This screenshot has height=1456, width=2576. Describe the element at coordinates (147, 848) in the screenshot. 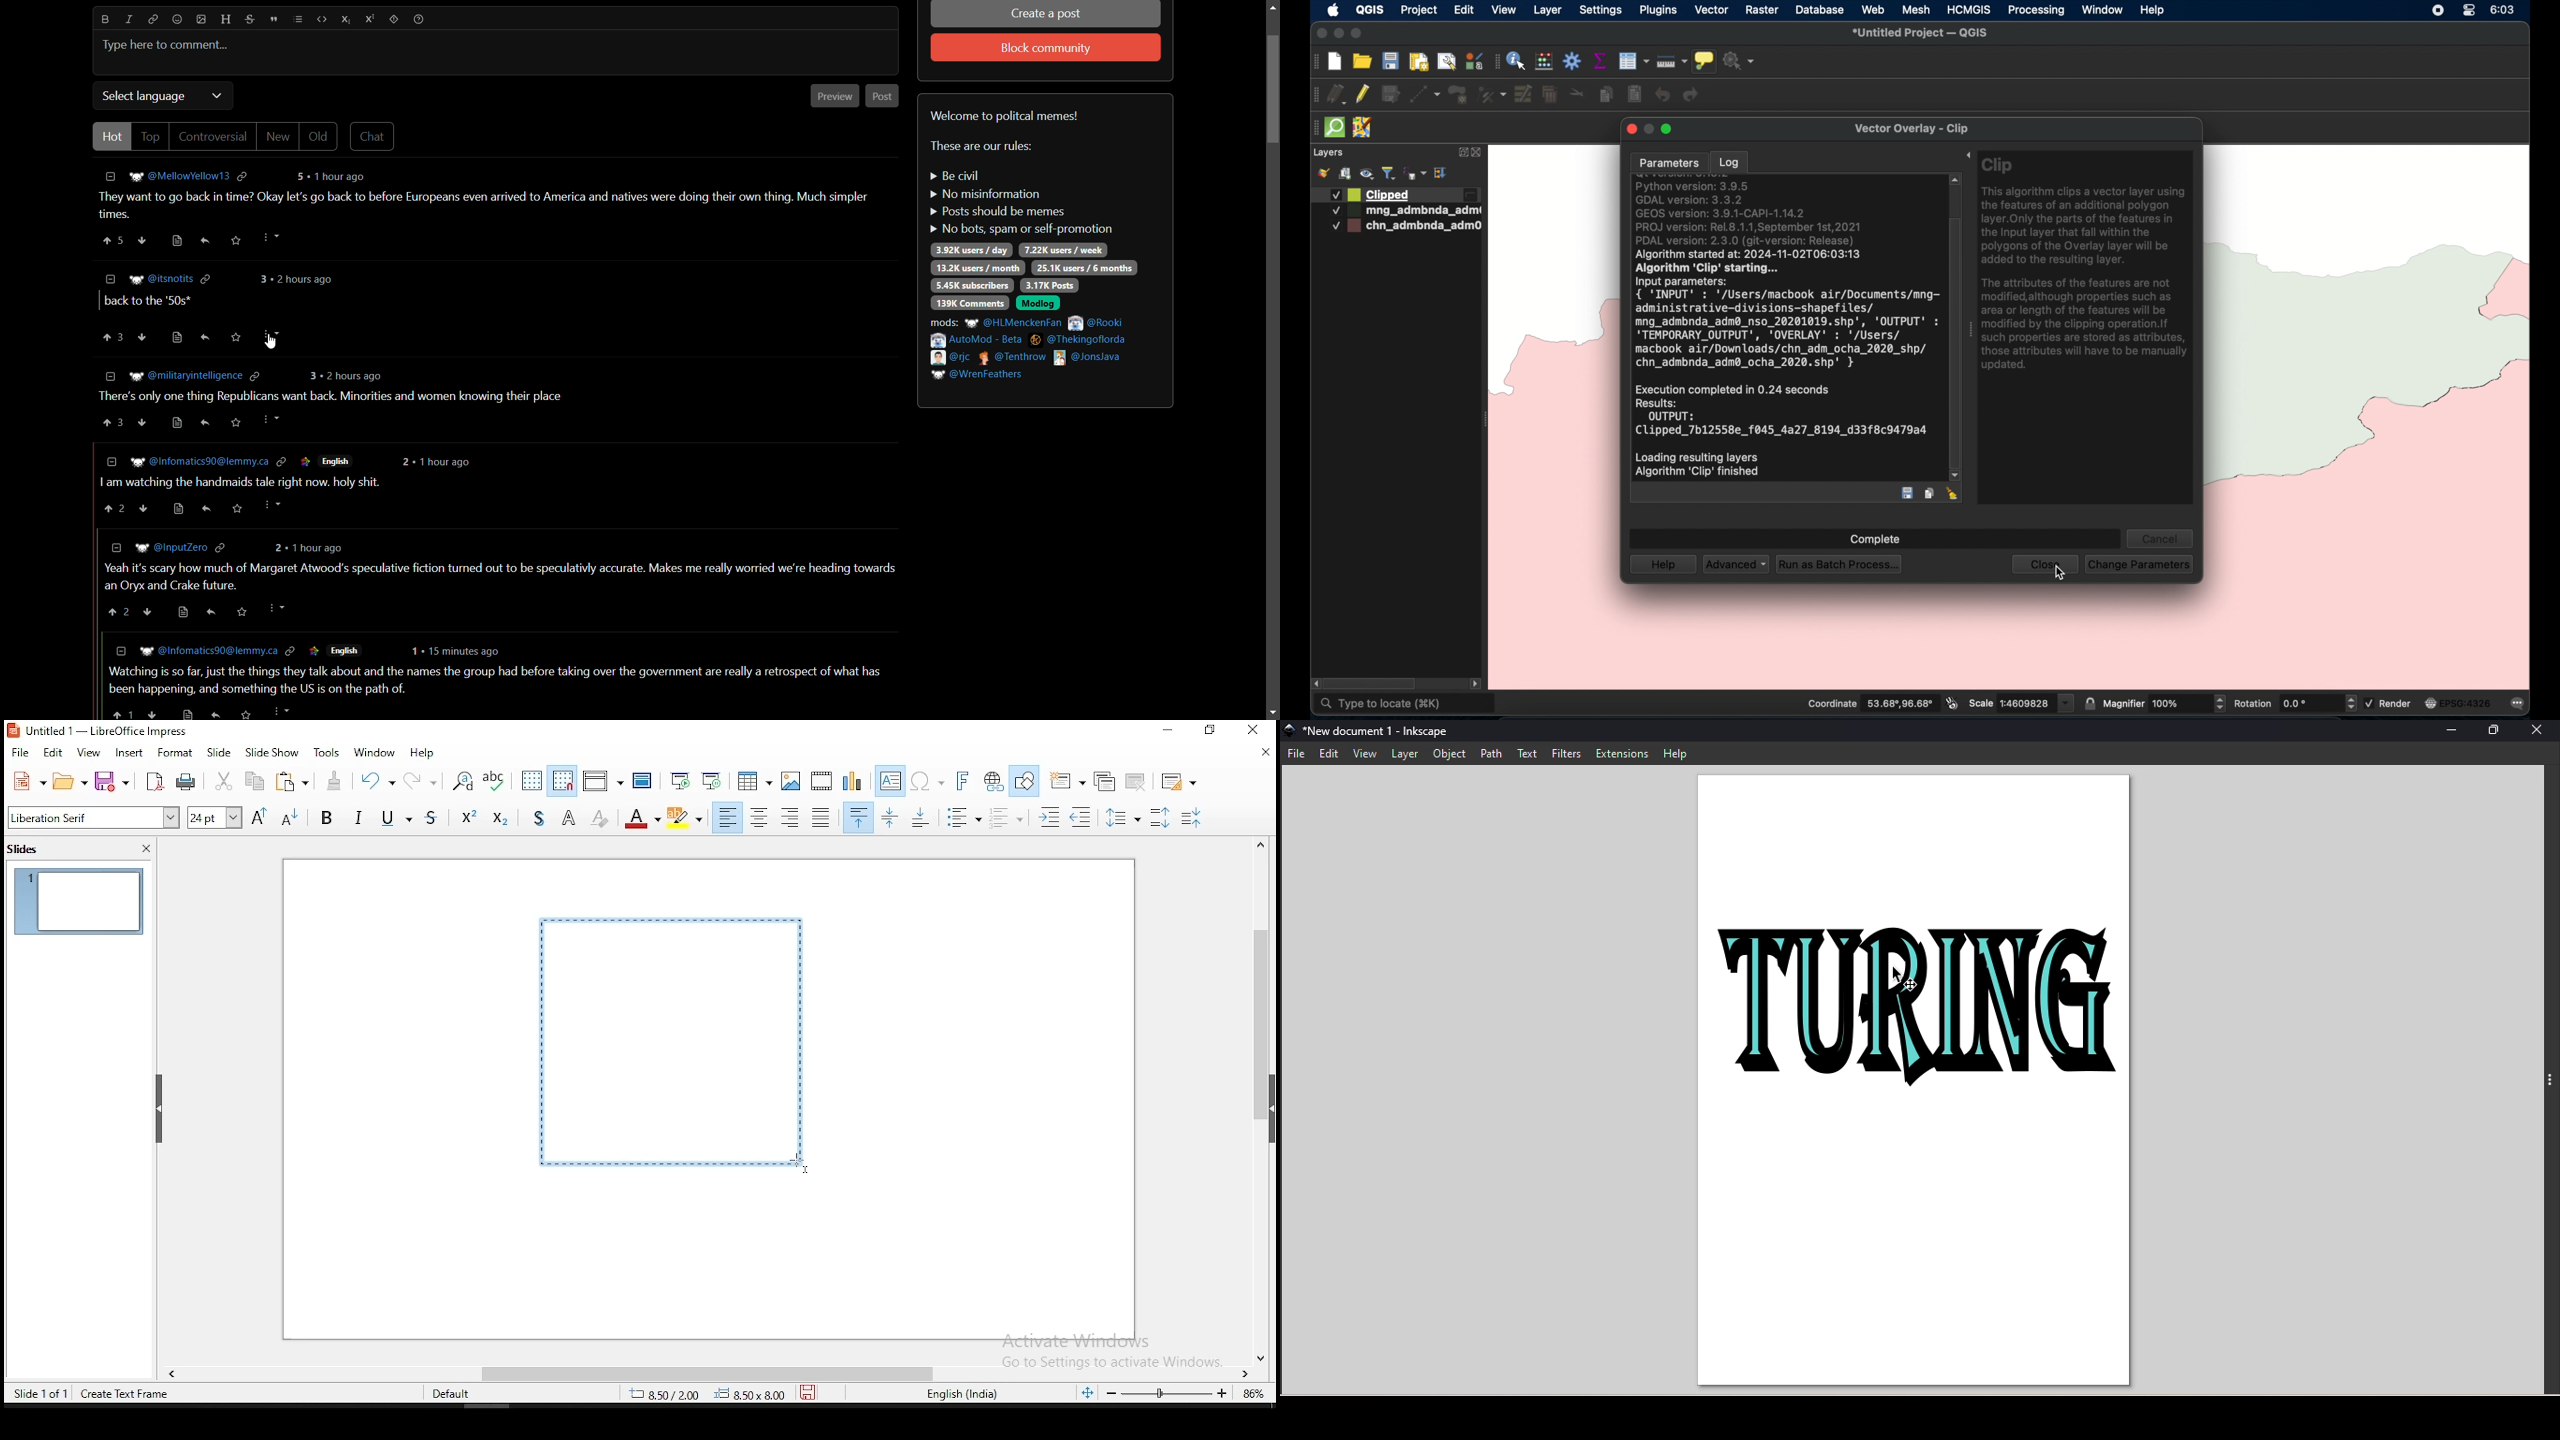

I see `close panel` at that location.